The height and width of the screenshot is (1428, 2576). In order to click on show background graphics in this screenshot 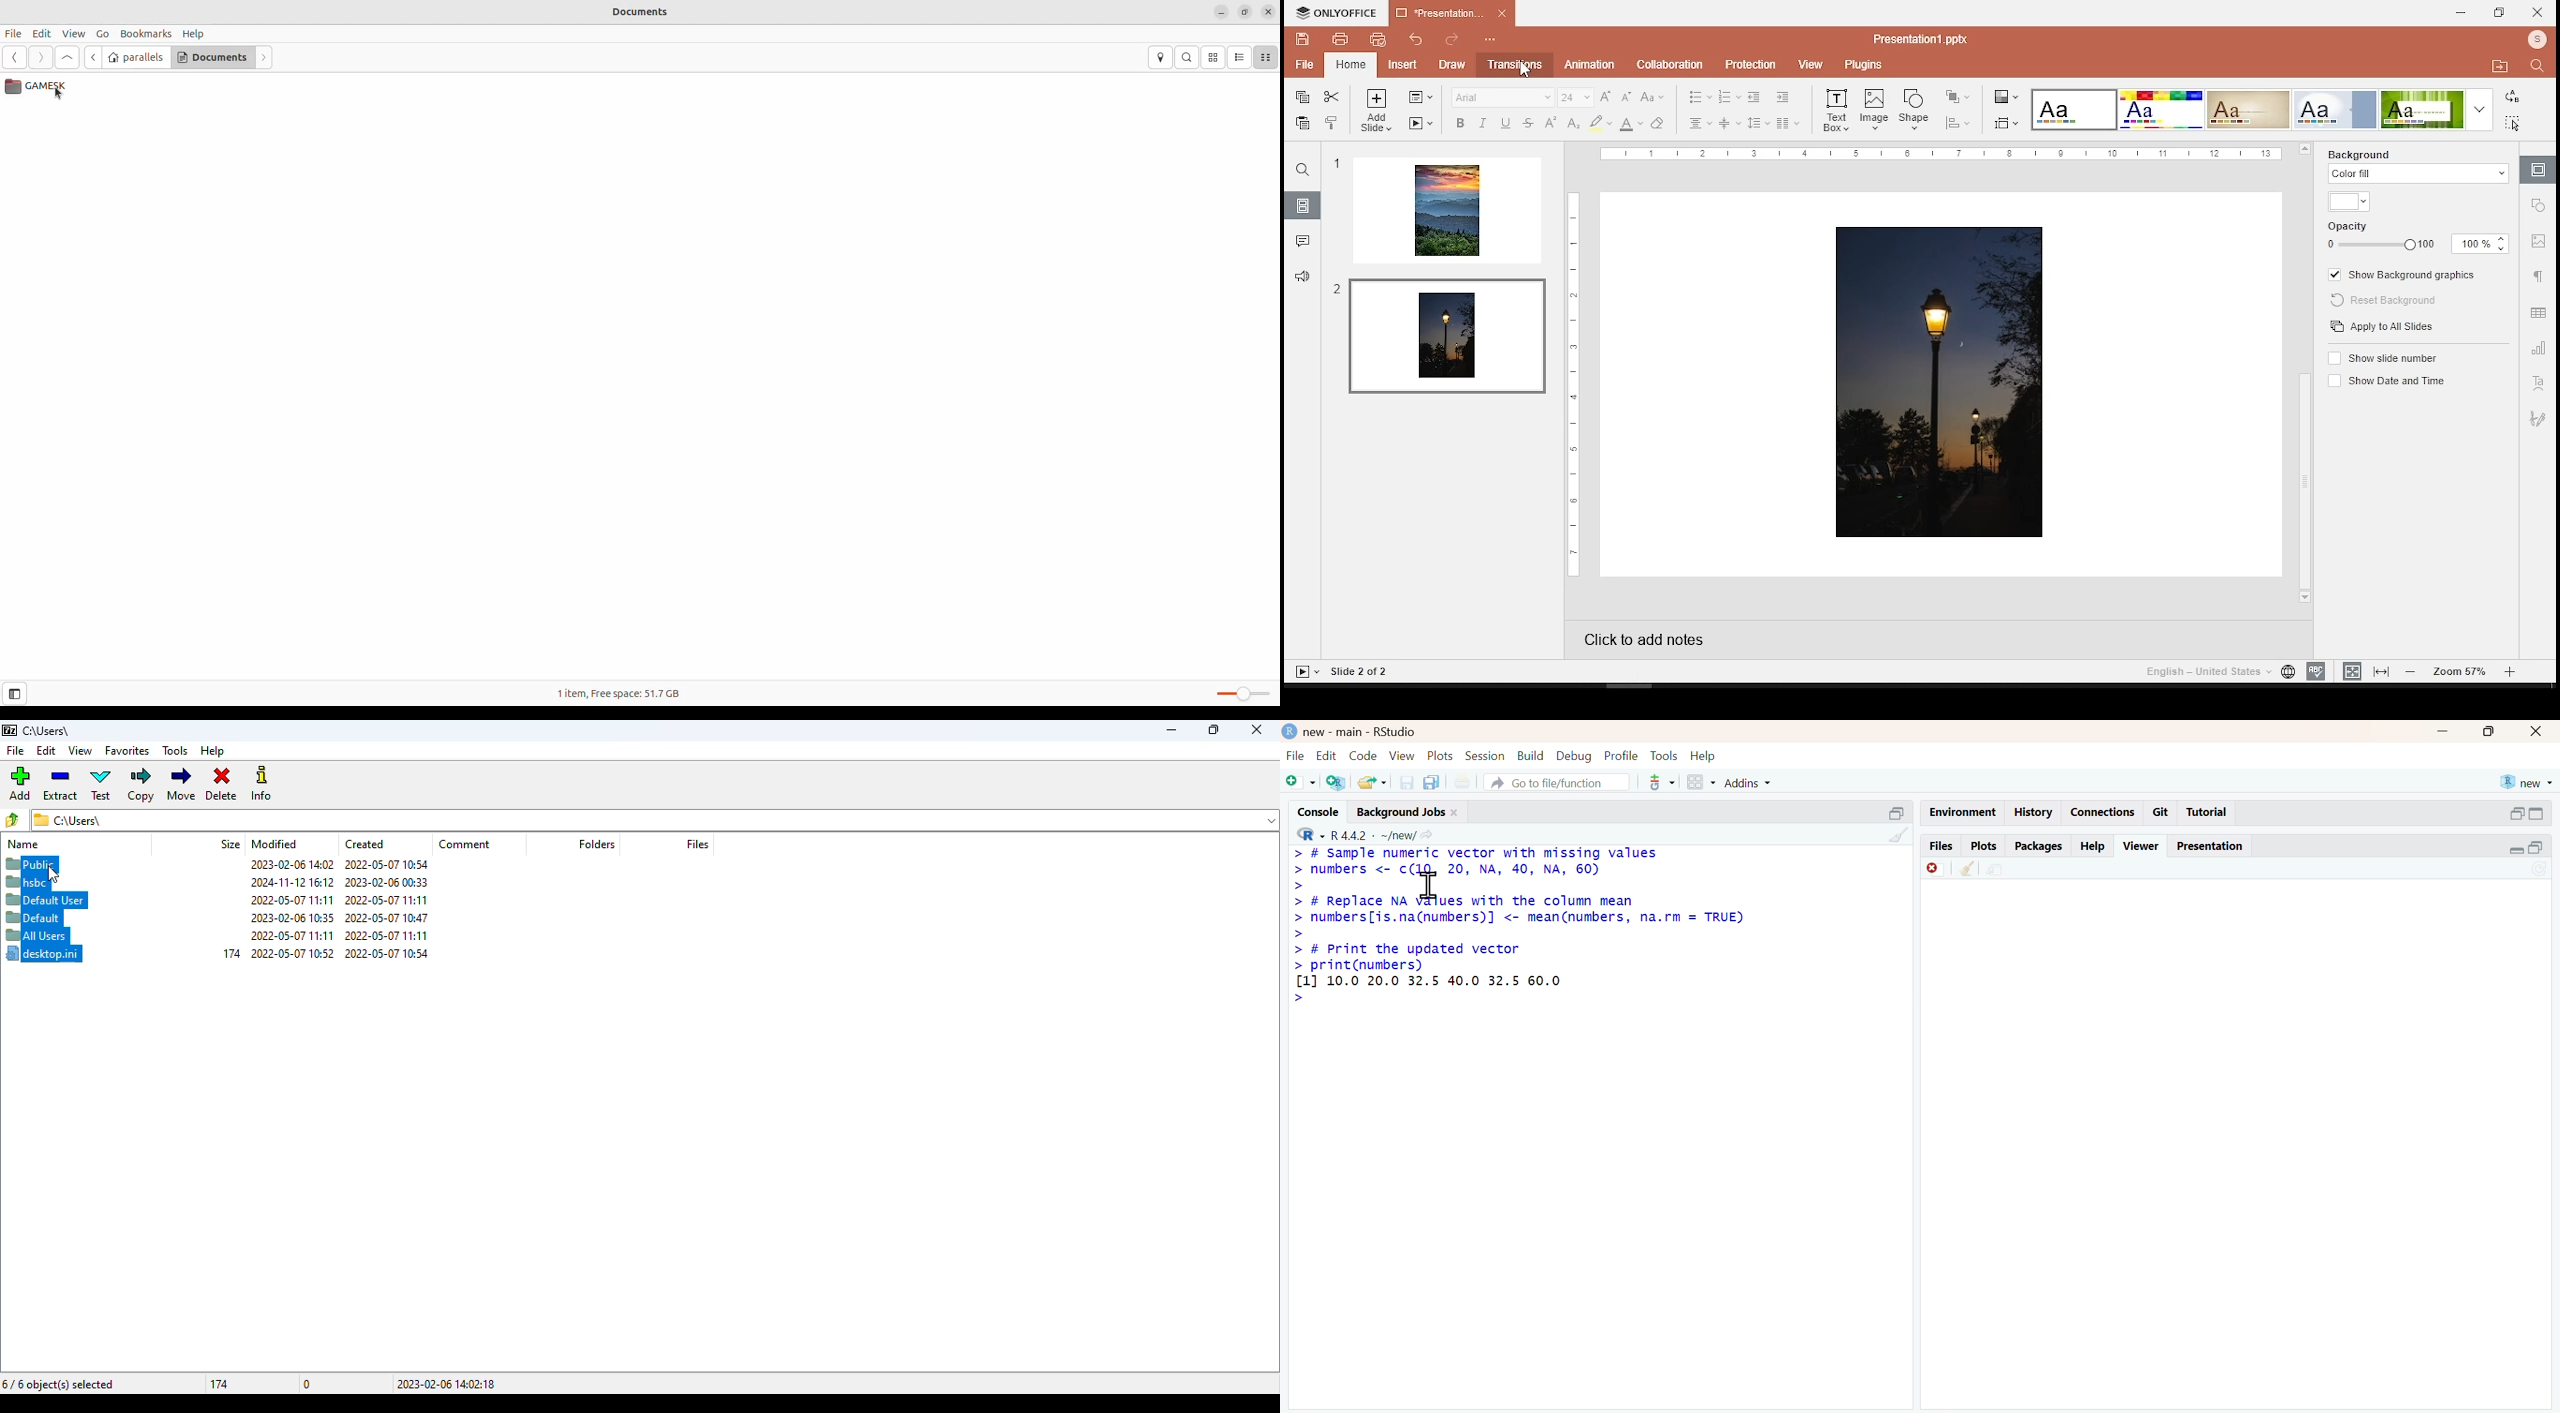, I will do `click(2405, 274)`.